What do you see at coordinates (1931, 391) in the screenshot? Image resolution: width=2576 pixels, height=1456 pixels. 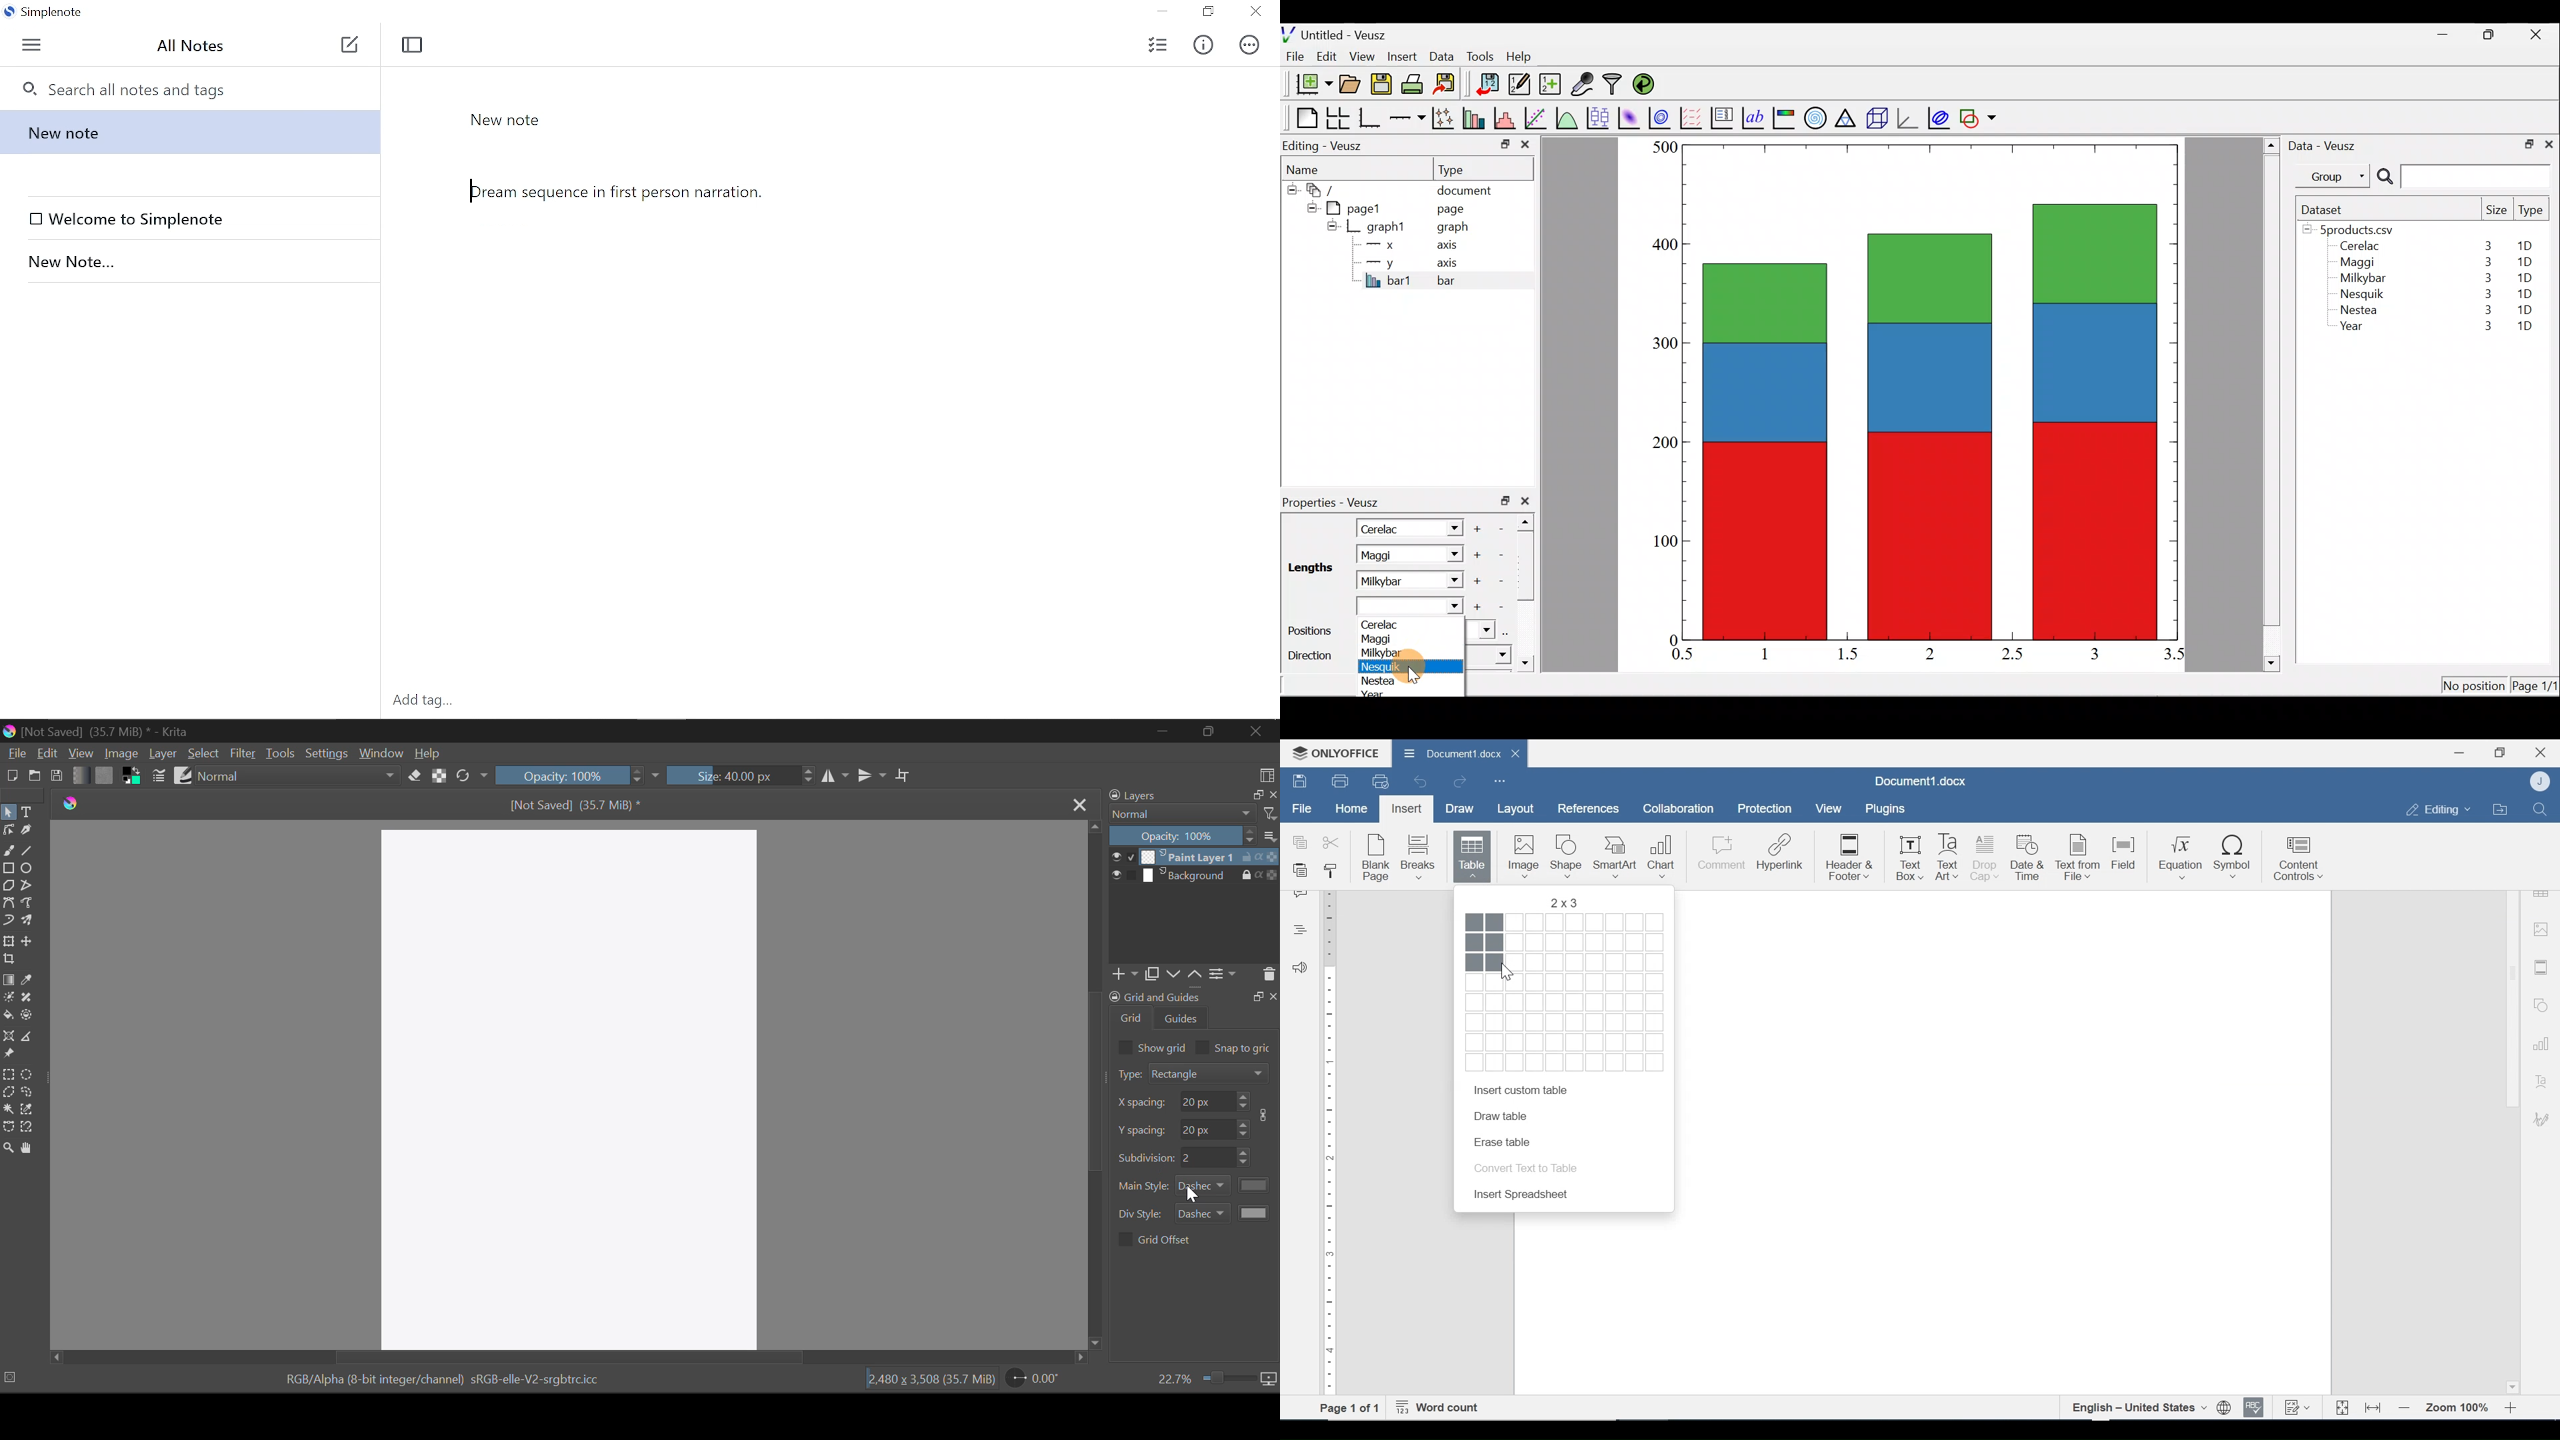 I see `bar chart inserted` at bounding box center [1931, 391].